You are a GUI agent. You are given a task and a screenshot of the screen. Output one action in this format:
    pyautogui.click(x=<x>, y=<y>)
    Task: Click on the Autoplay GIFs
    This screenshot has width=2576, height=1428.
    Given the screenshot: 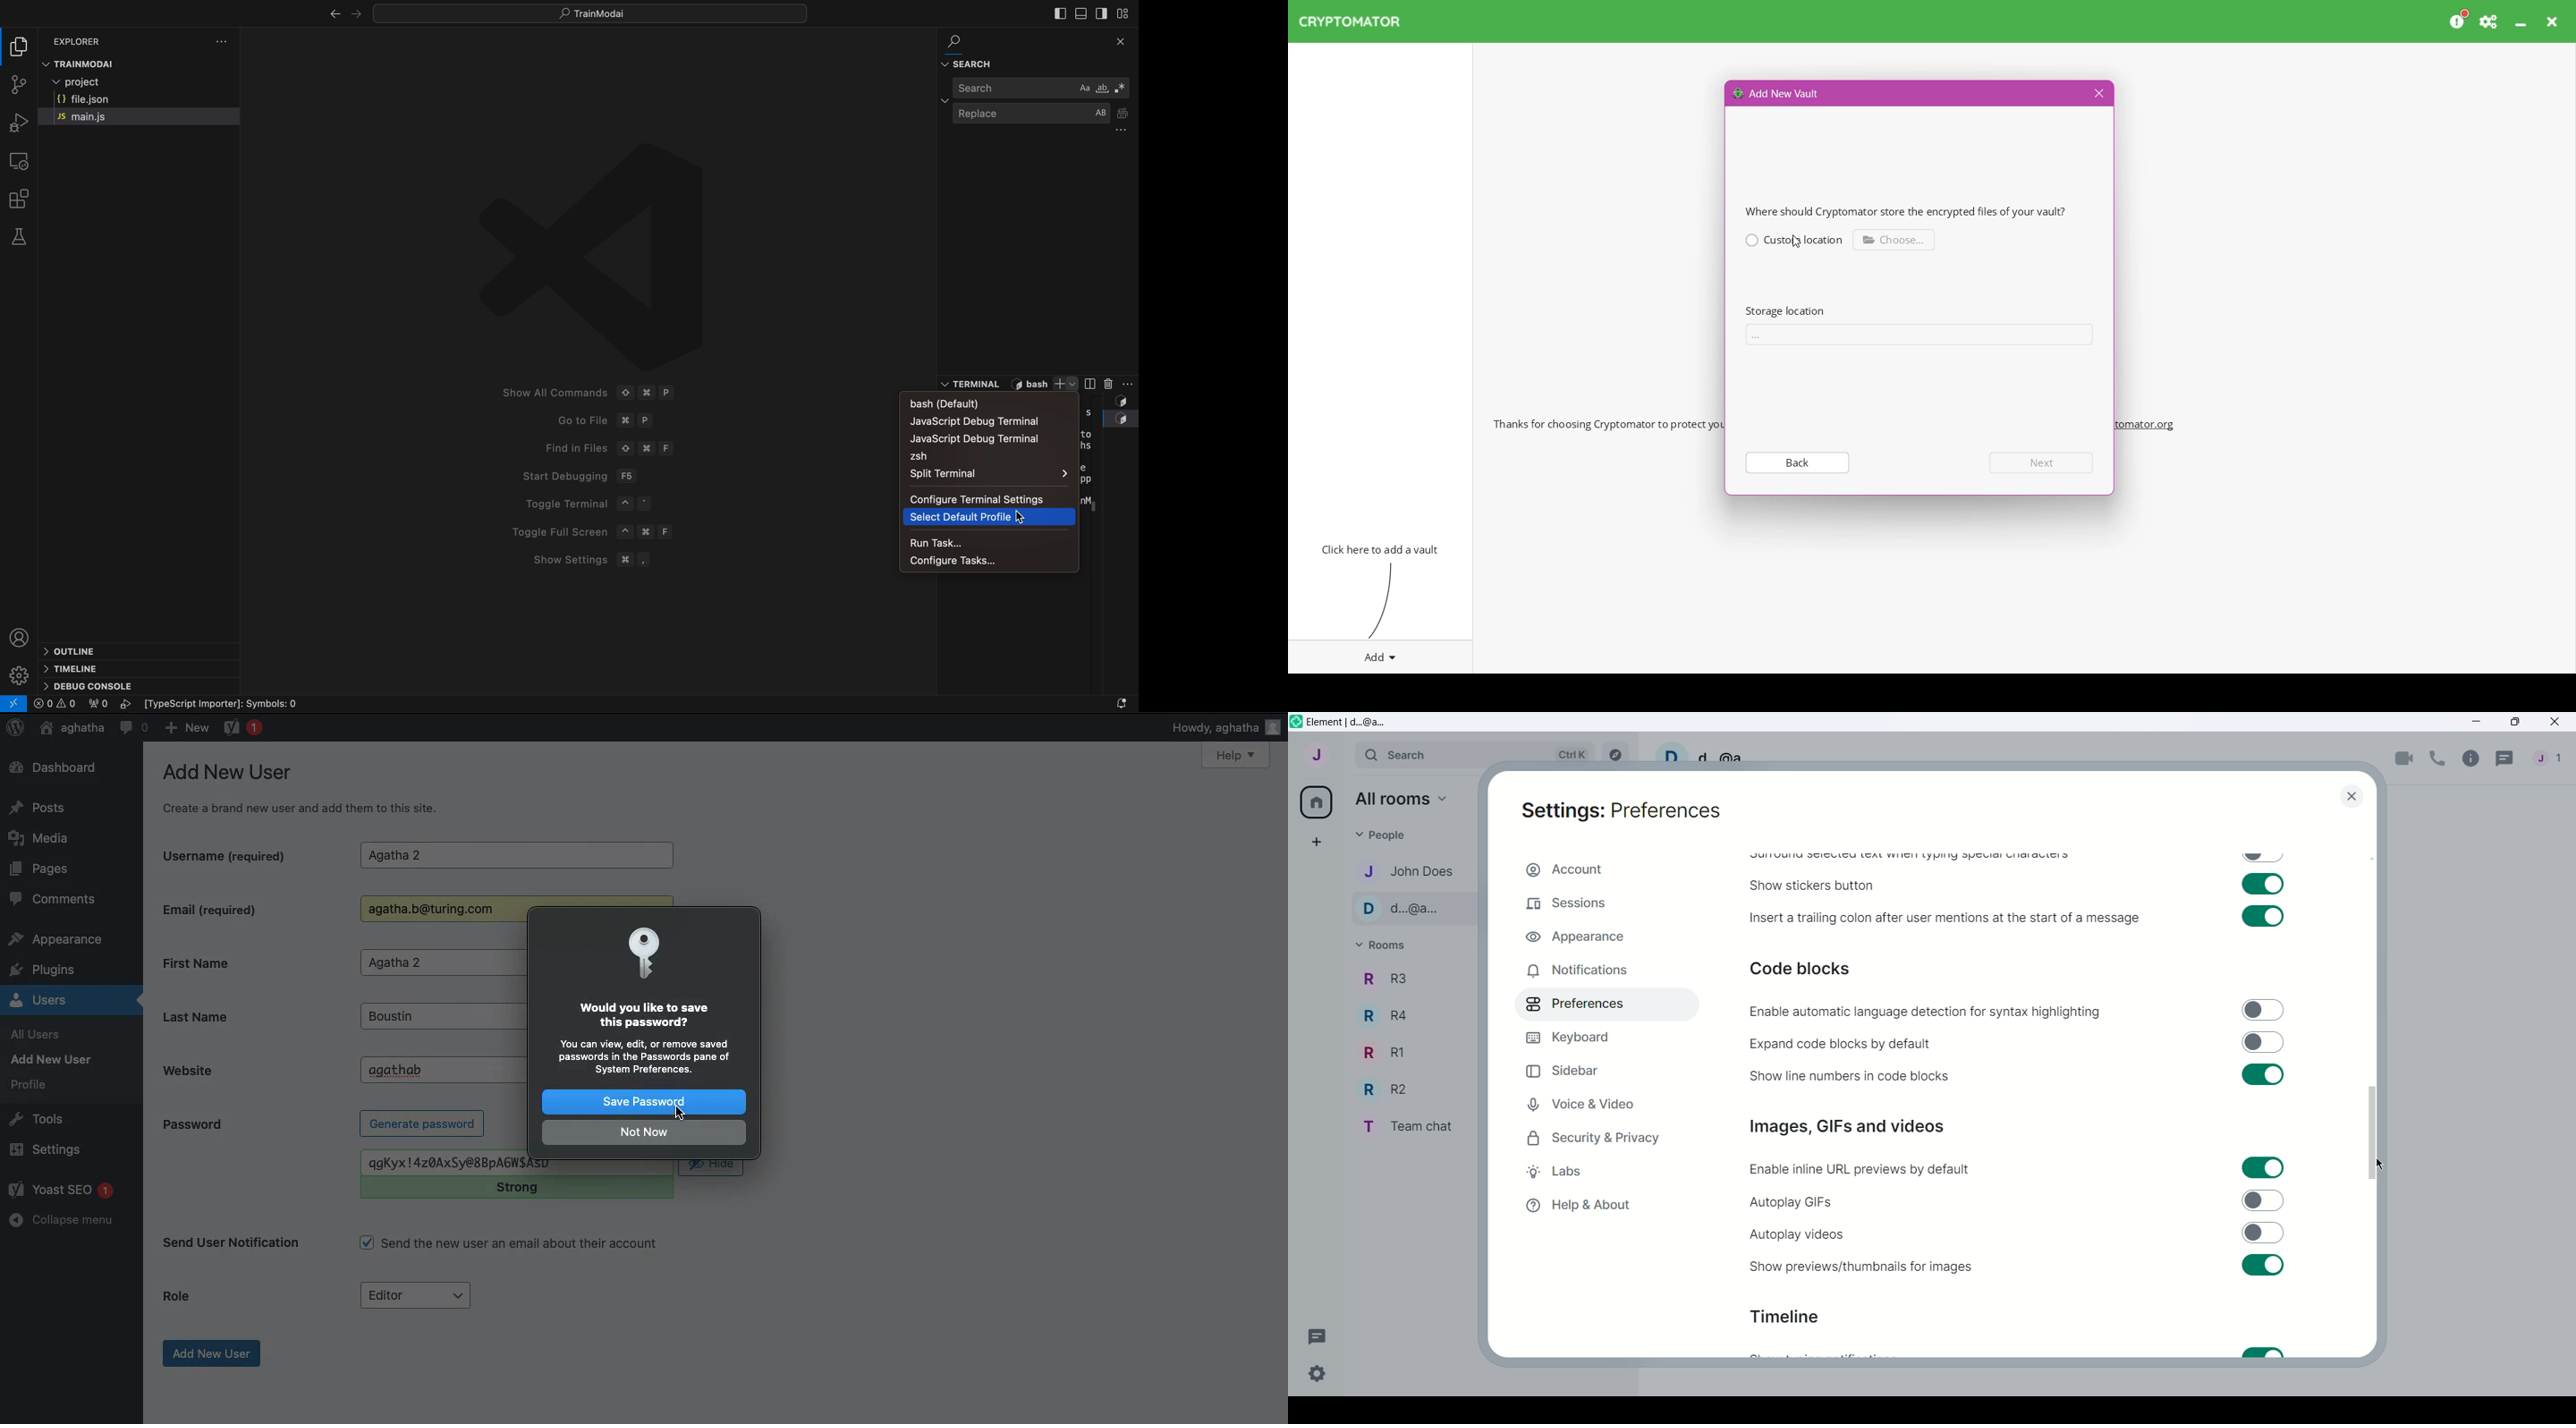 What is the action you would take?
    pyautogui.click(x=1792, y=1202)
    